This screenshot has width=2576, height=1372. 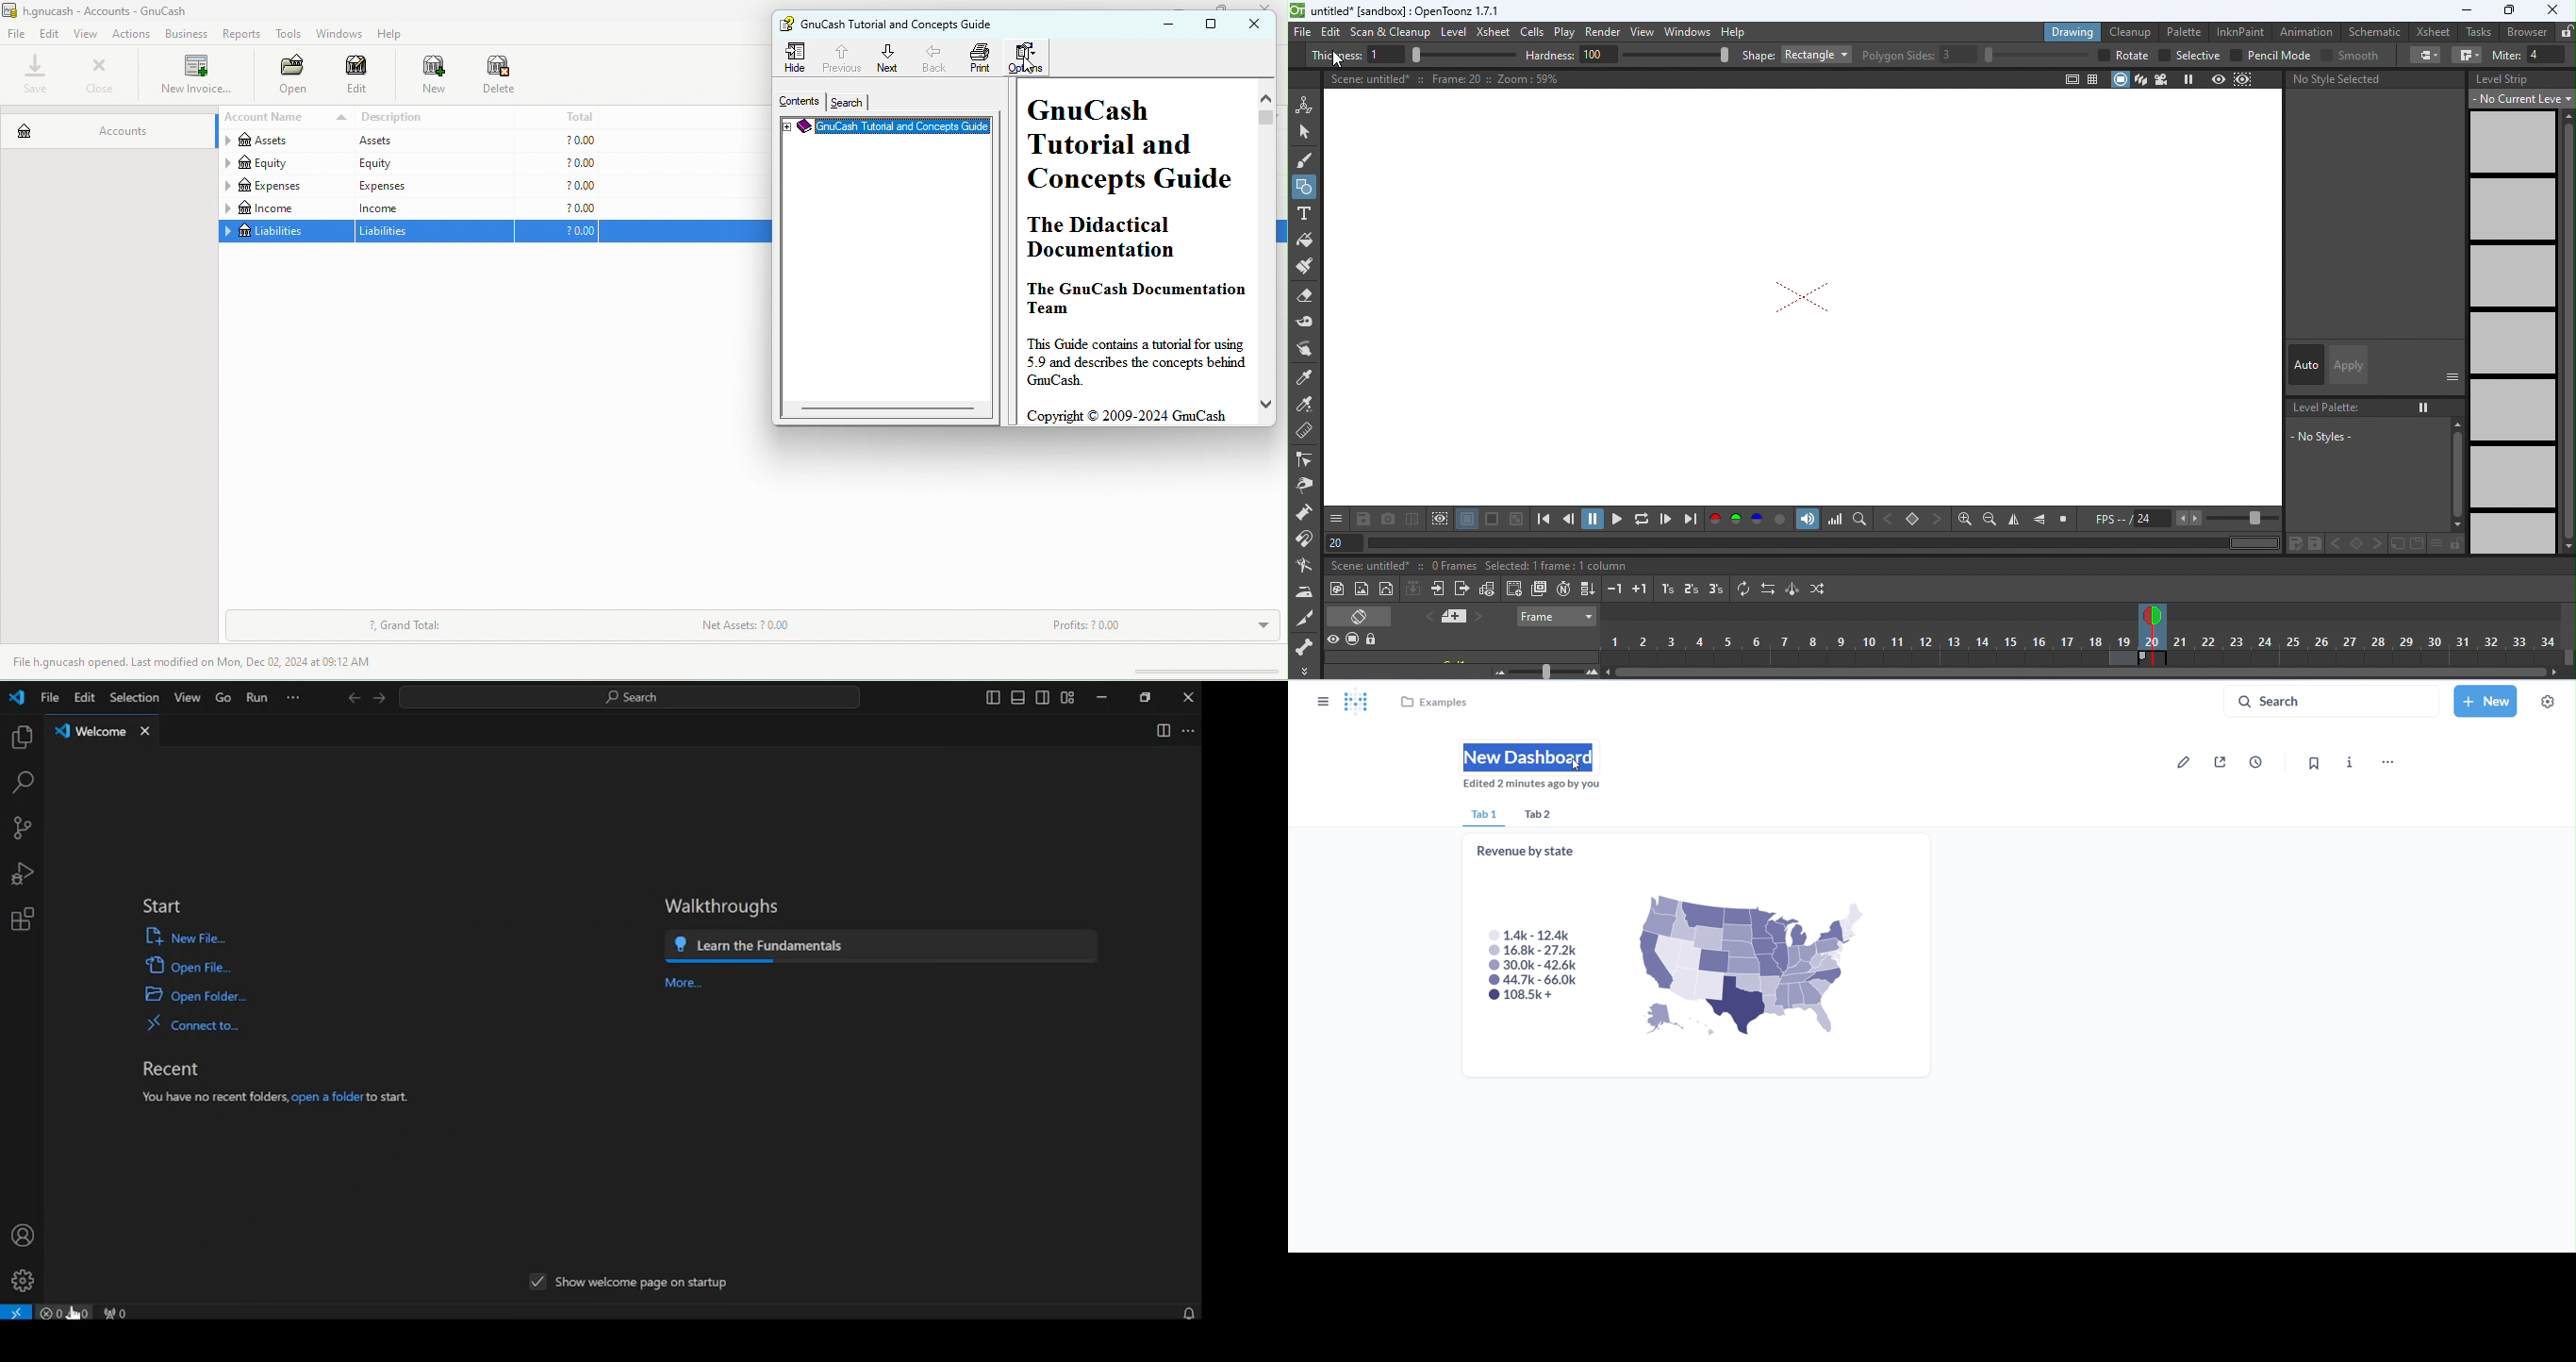 I want to click on liabilities, so click(x=285, y=232).